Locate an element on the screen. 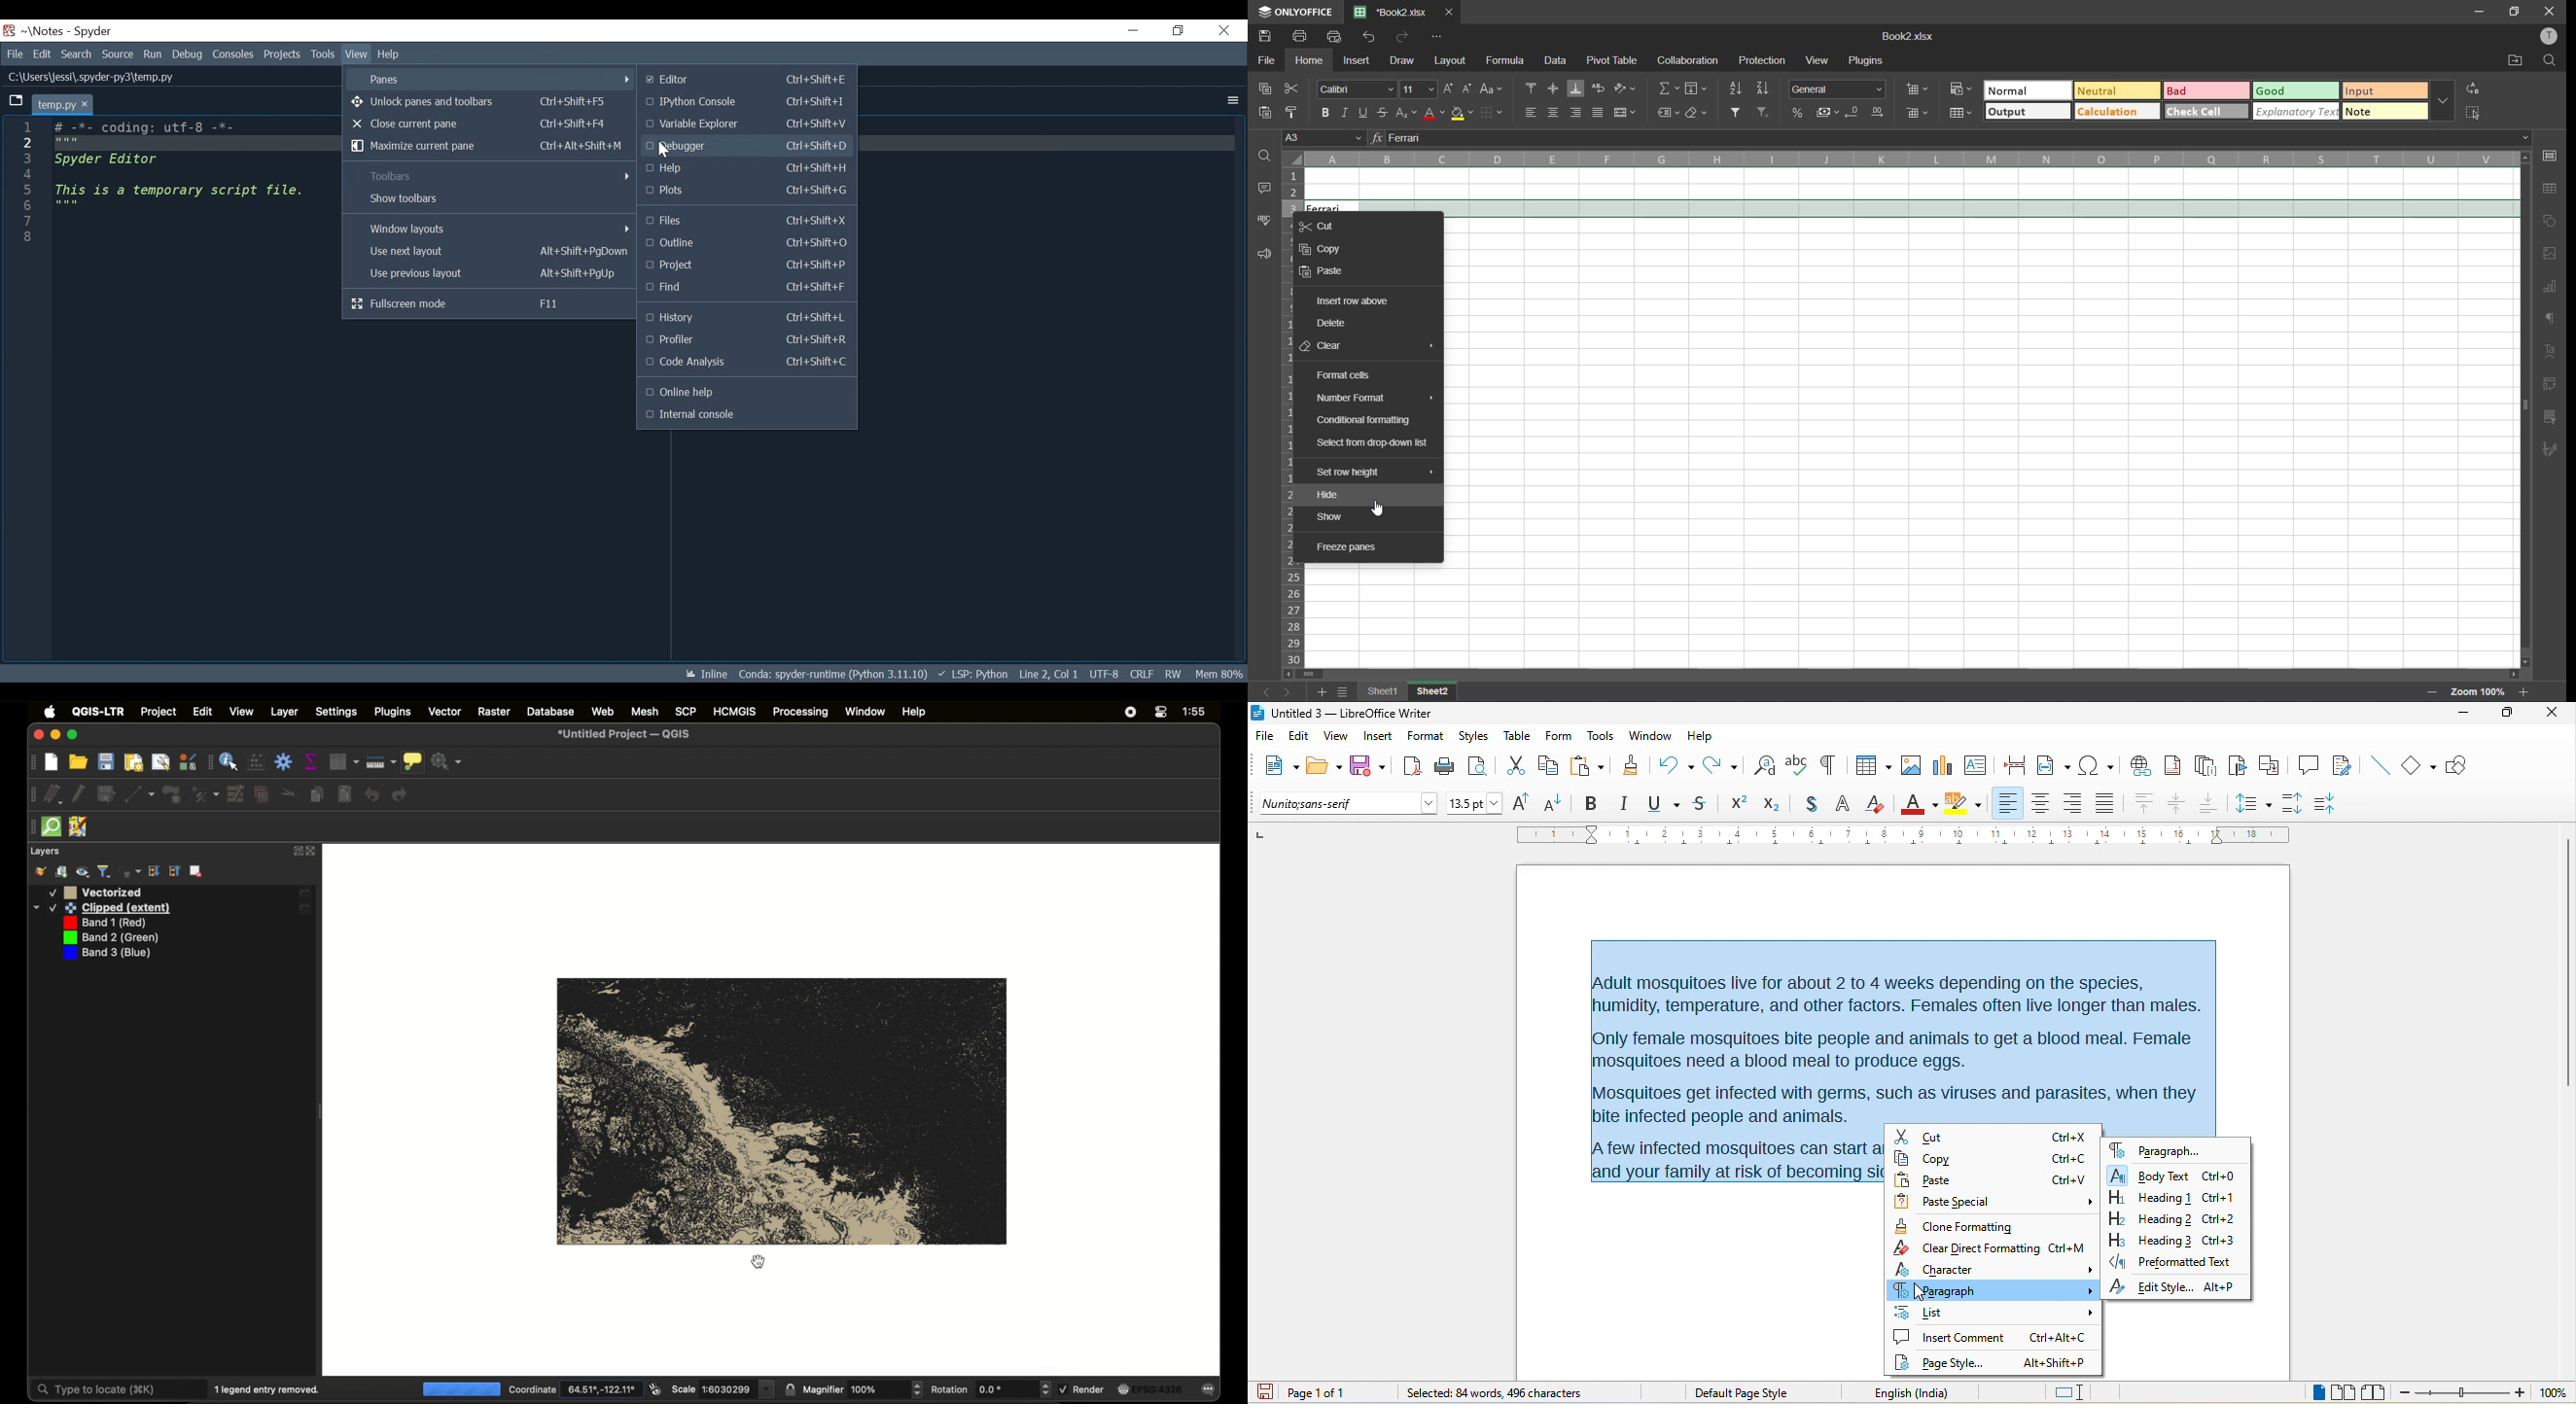  open is located at coordinates (1324, 767).